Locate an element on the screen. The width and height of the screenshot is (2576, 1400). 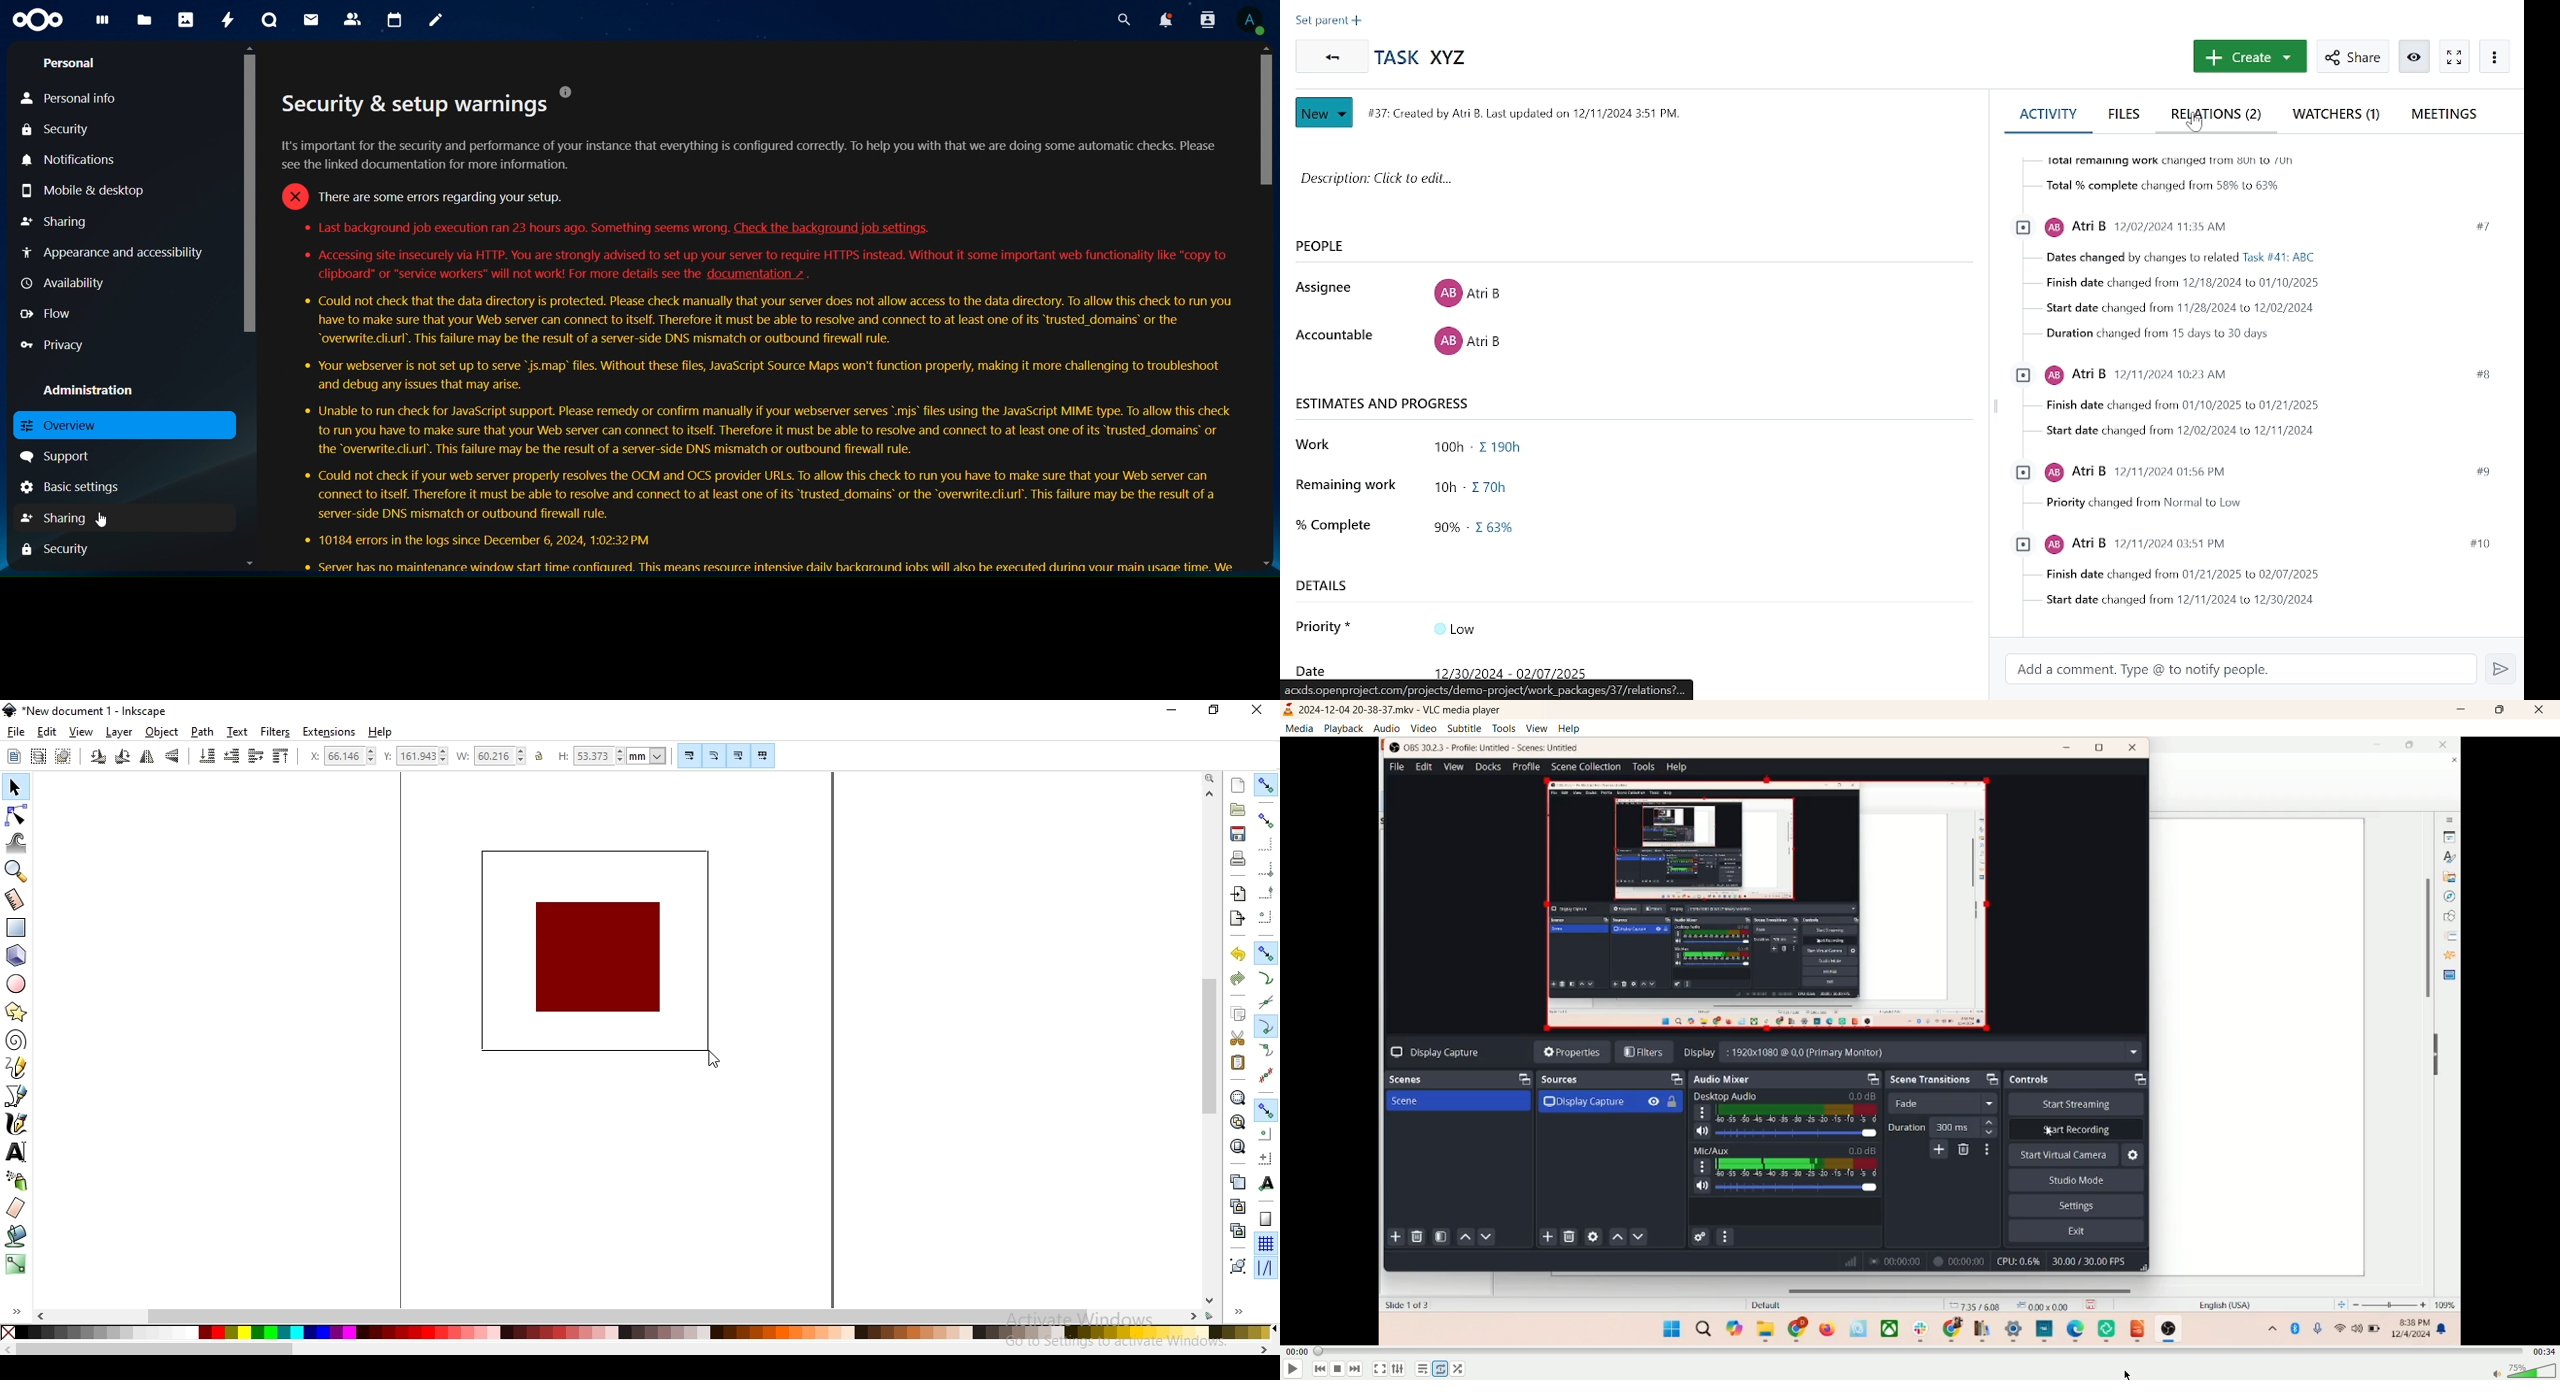
privacy is located at coordinates (59, 345).